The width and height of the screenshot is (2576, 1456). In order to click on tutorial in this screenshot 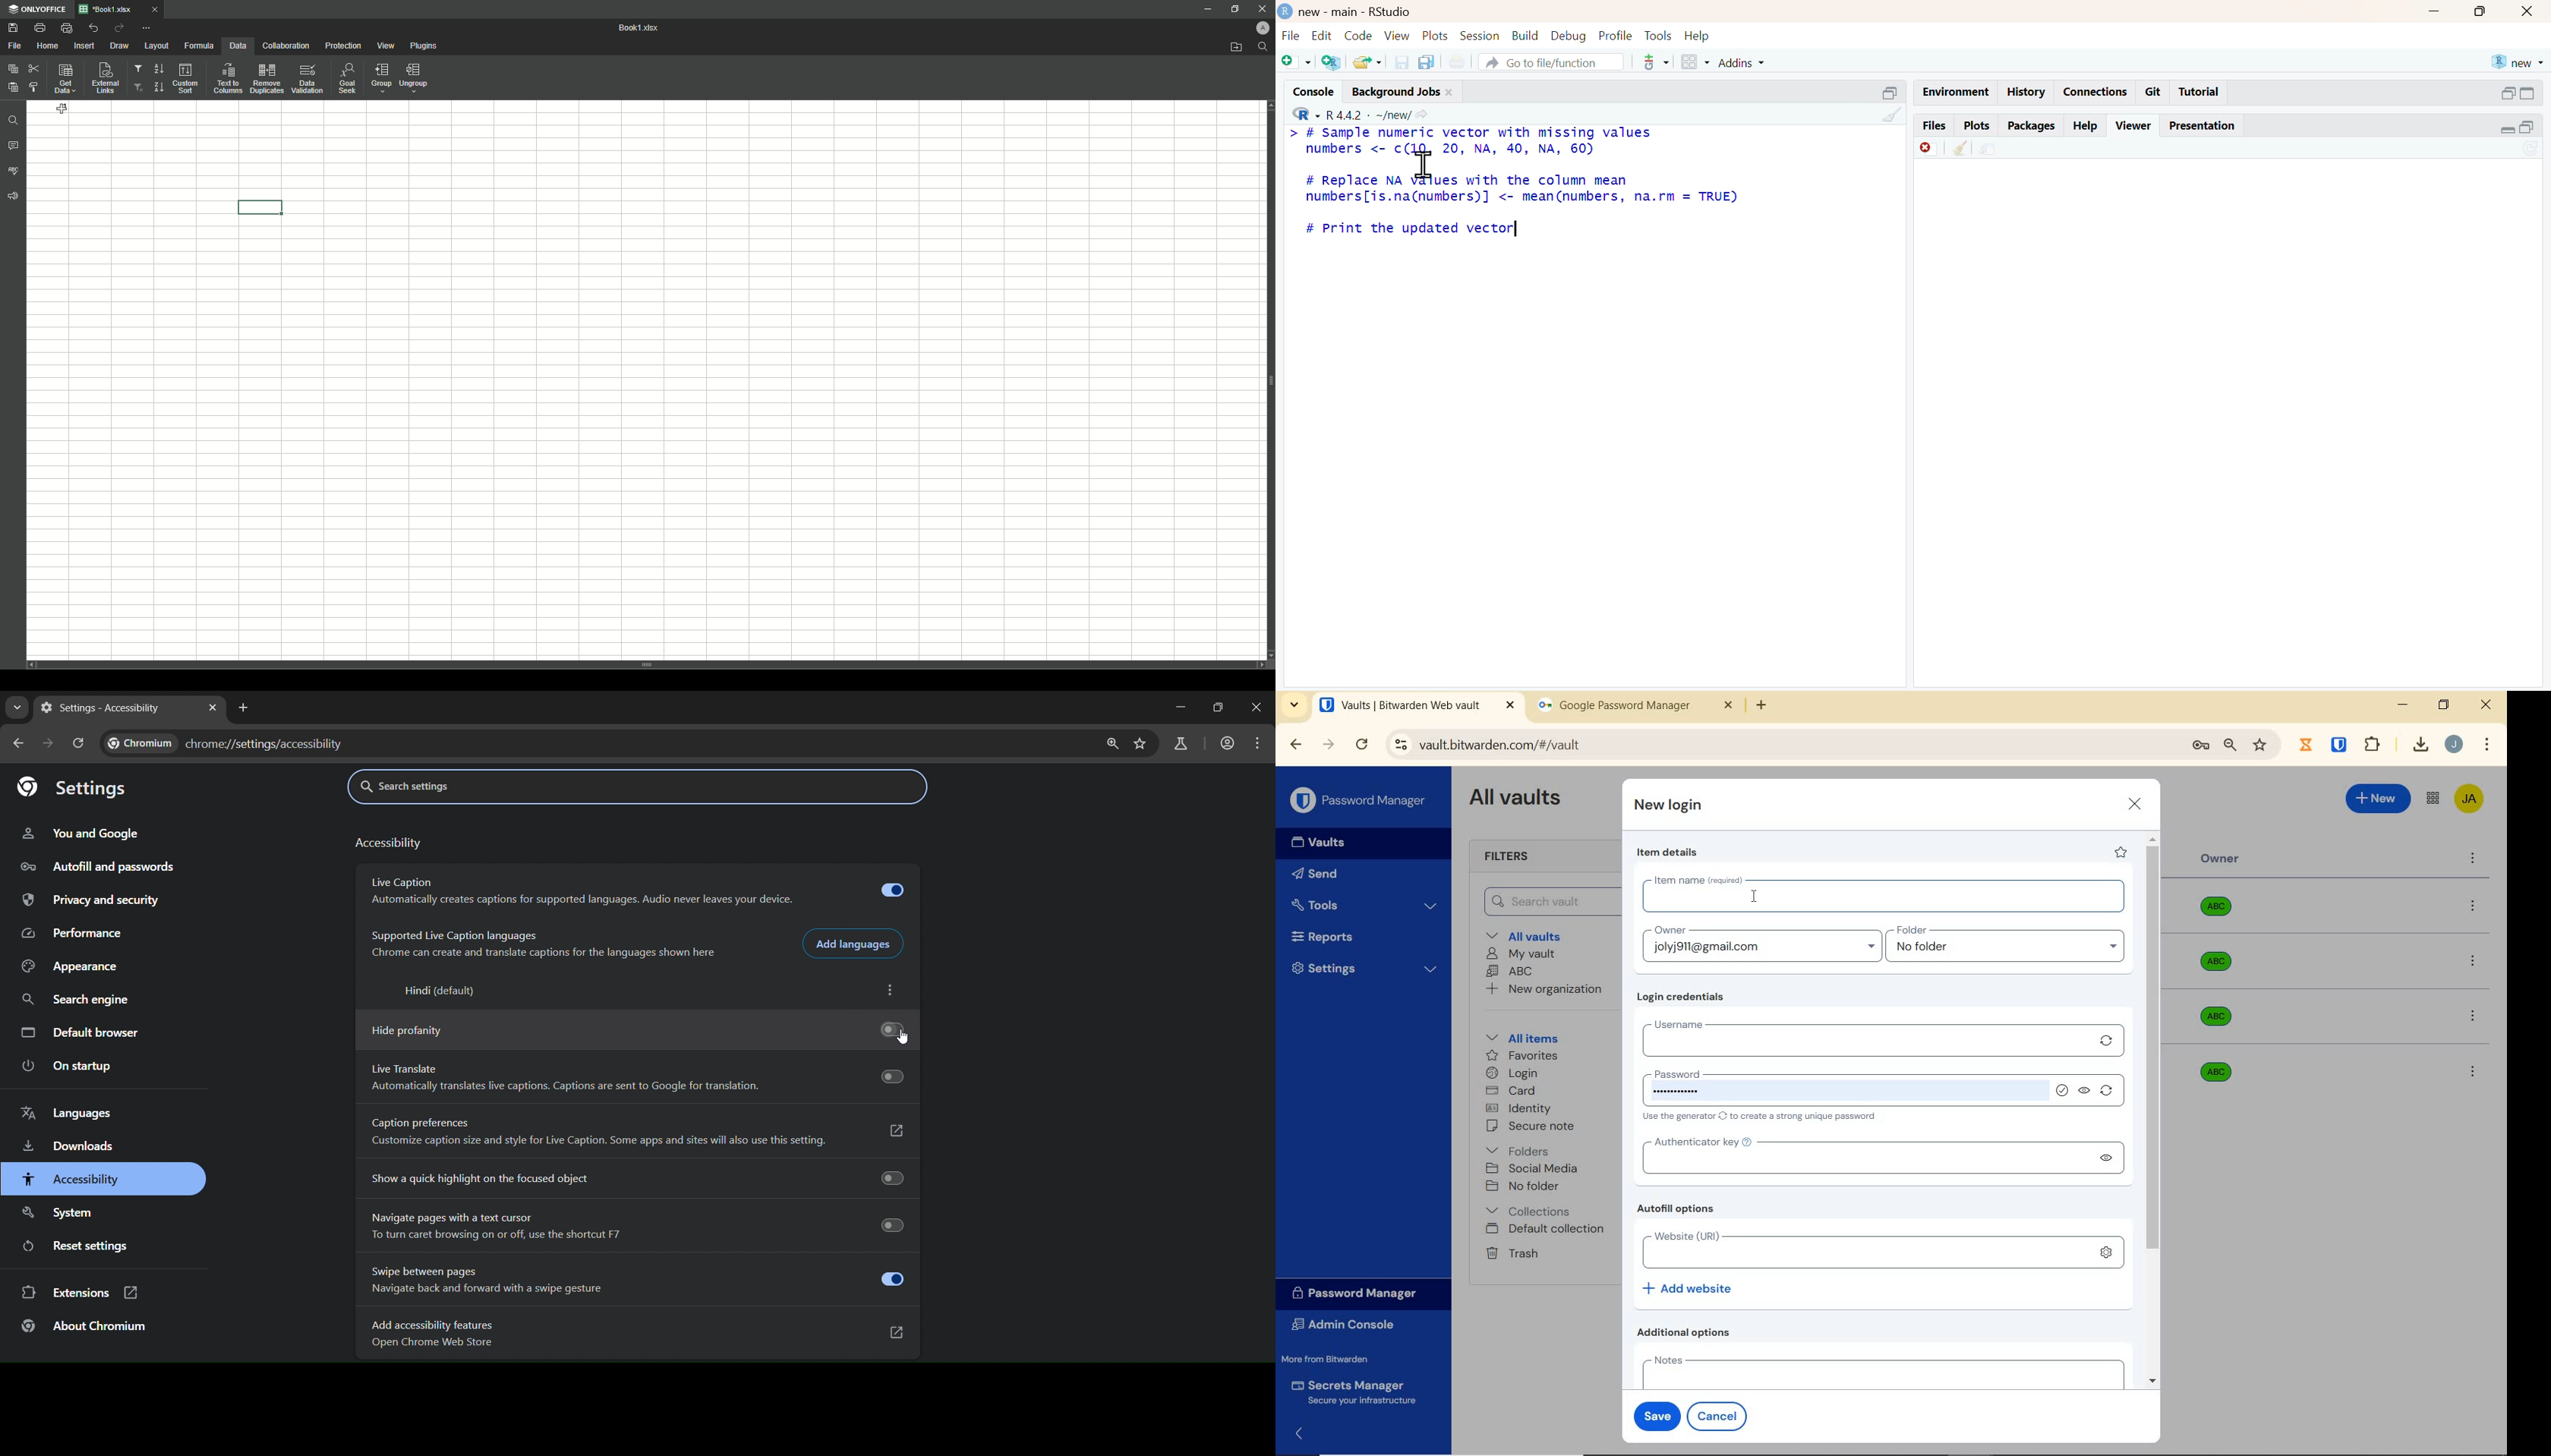, I will do `click(2200, 92)`.